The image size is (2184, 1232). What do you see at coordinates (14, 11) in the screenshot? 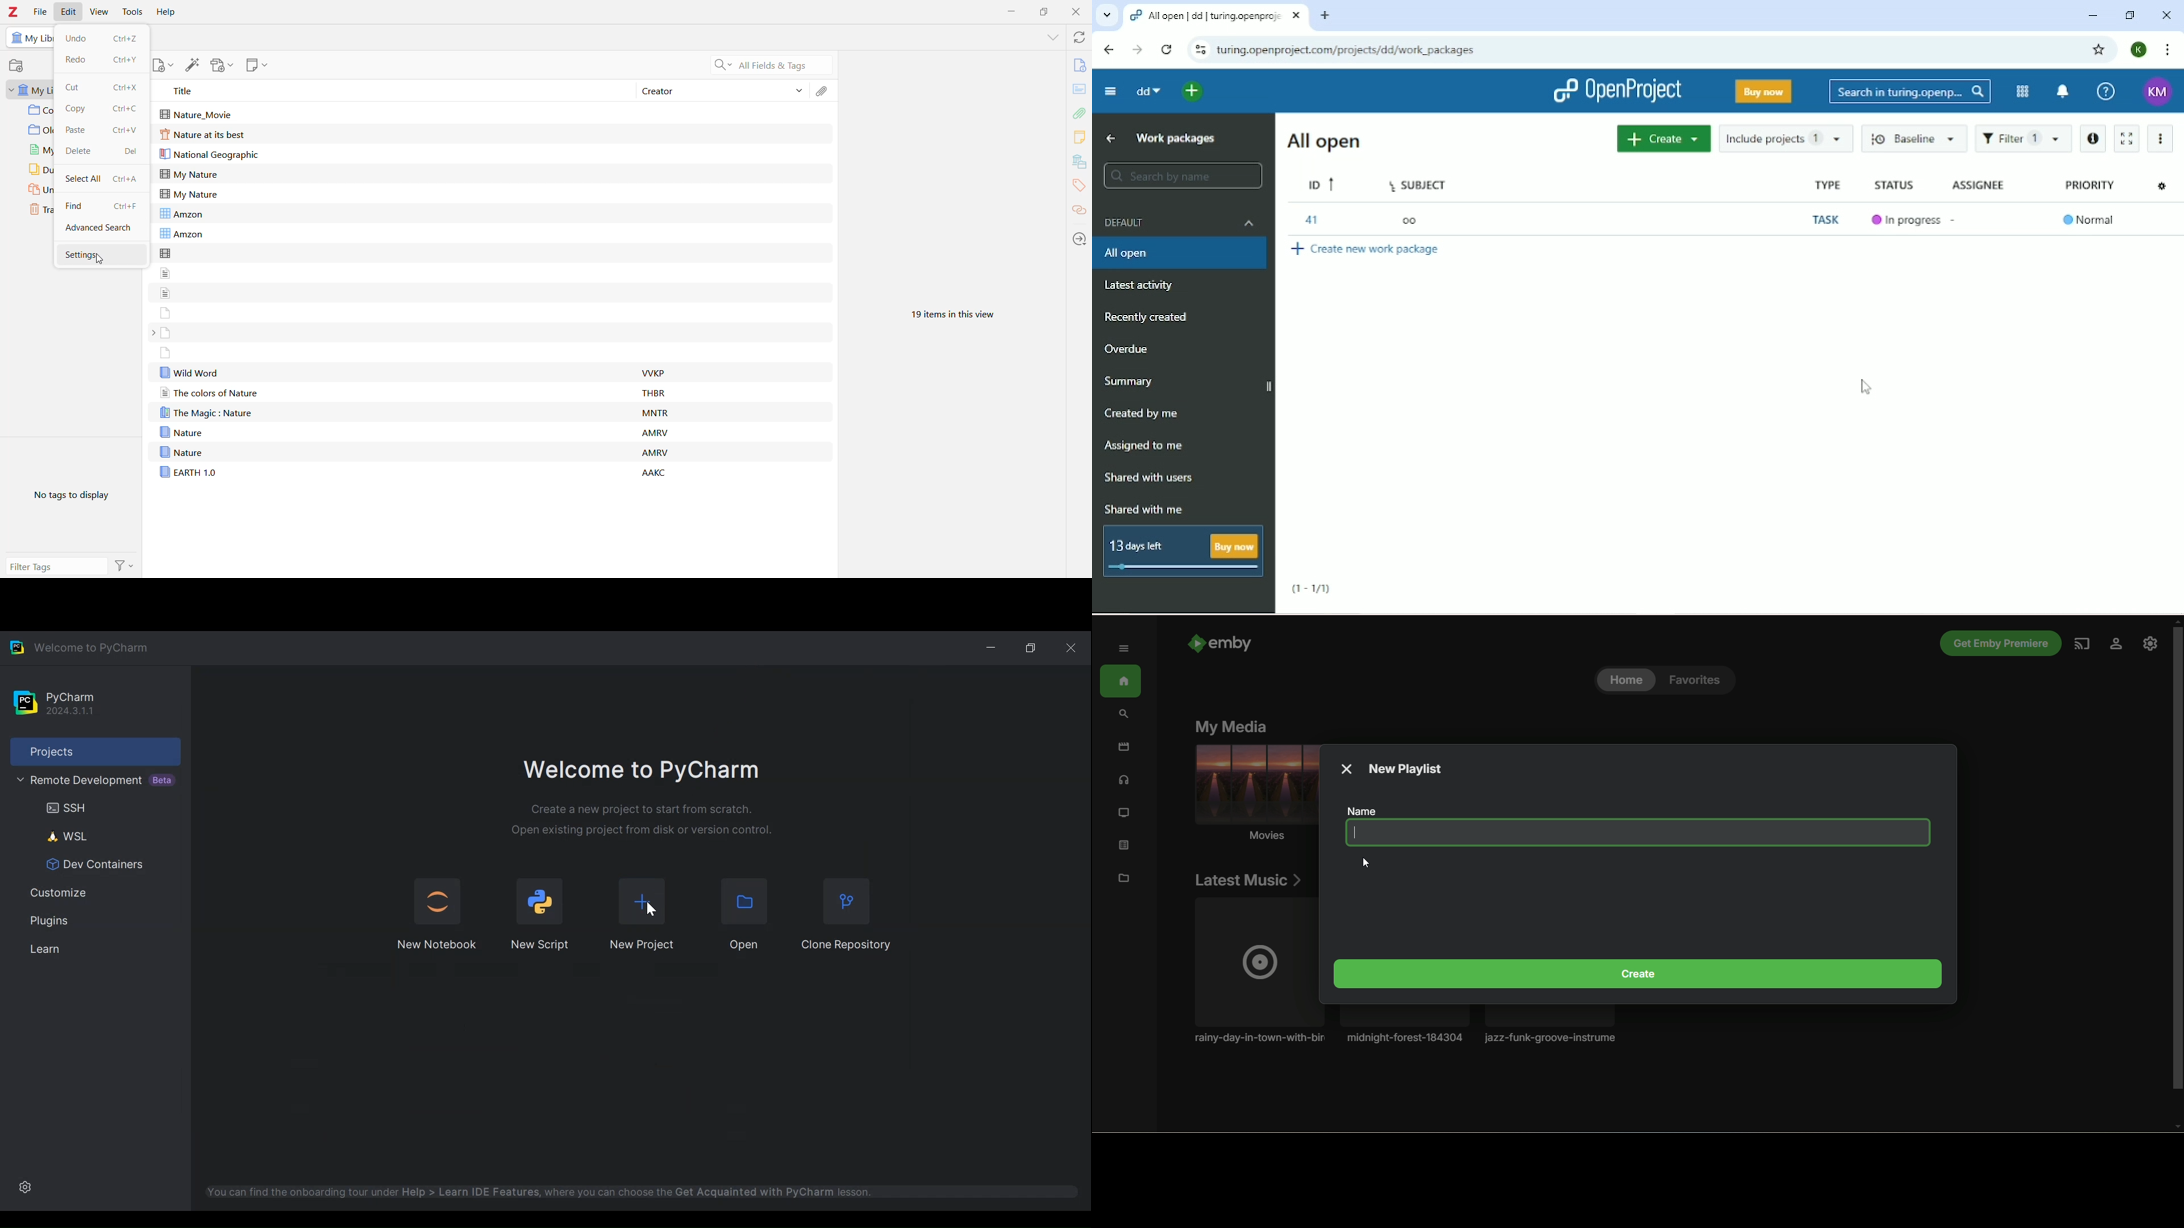
I see `Zotero` at bounding box center [14, 11].